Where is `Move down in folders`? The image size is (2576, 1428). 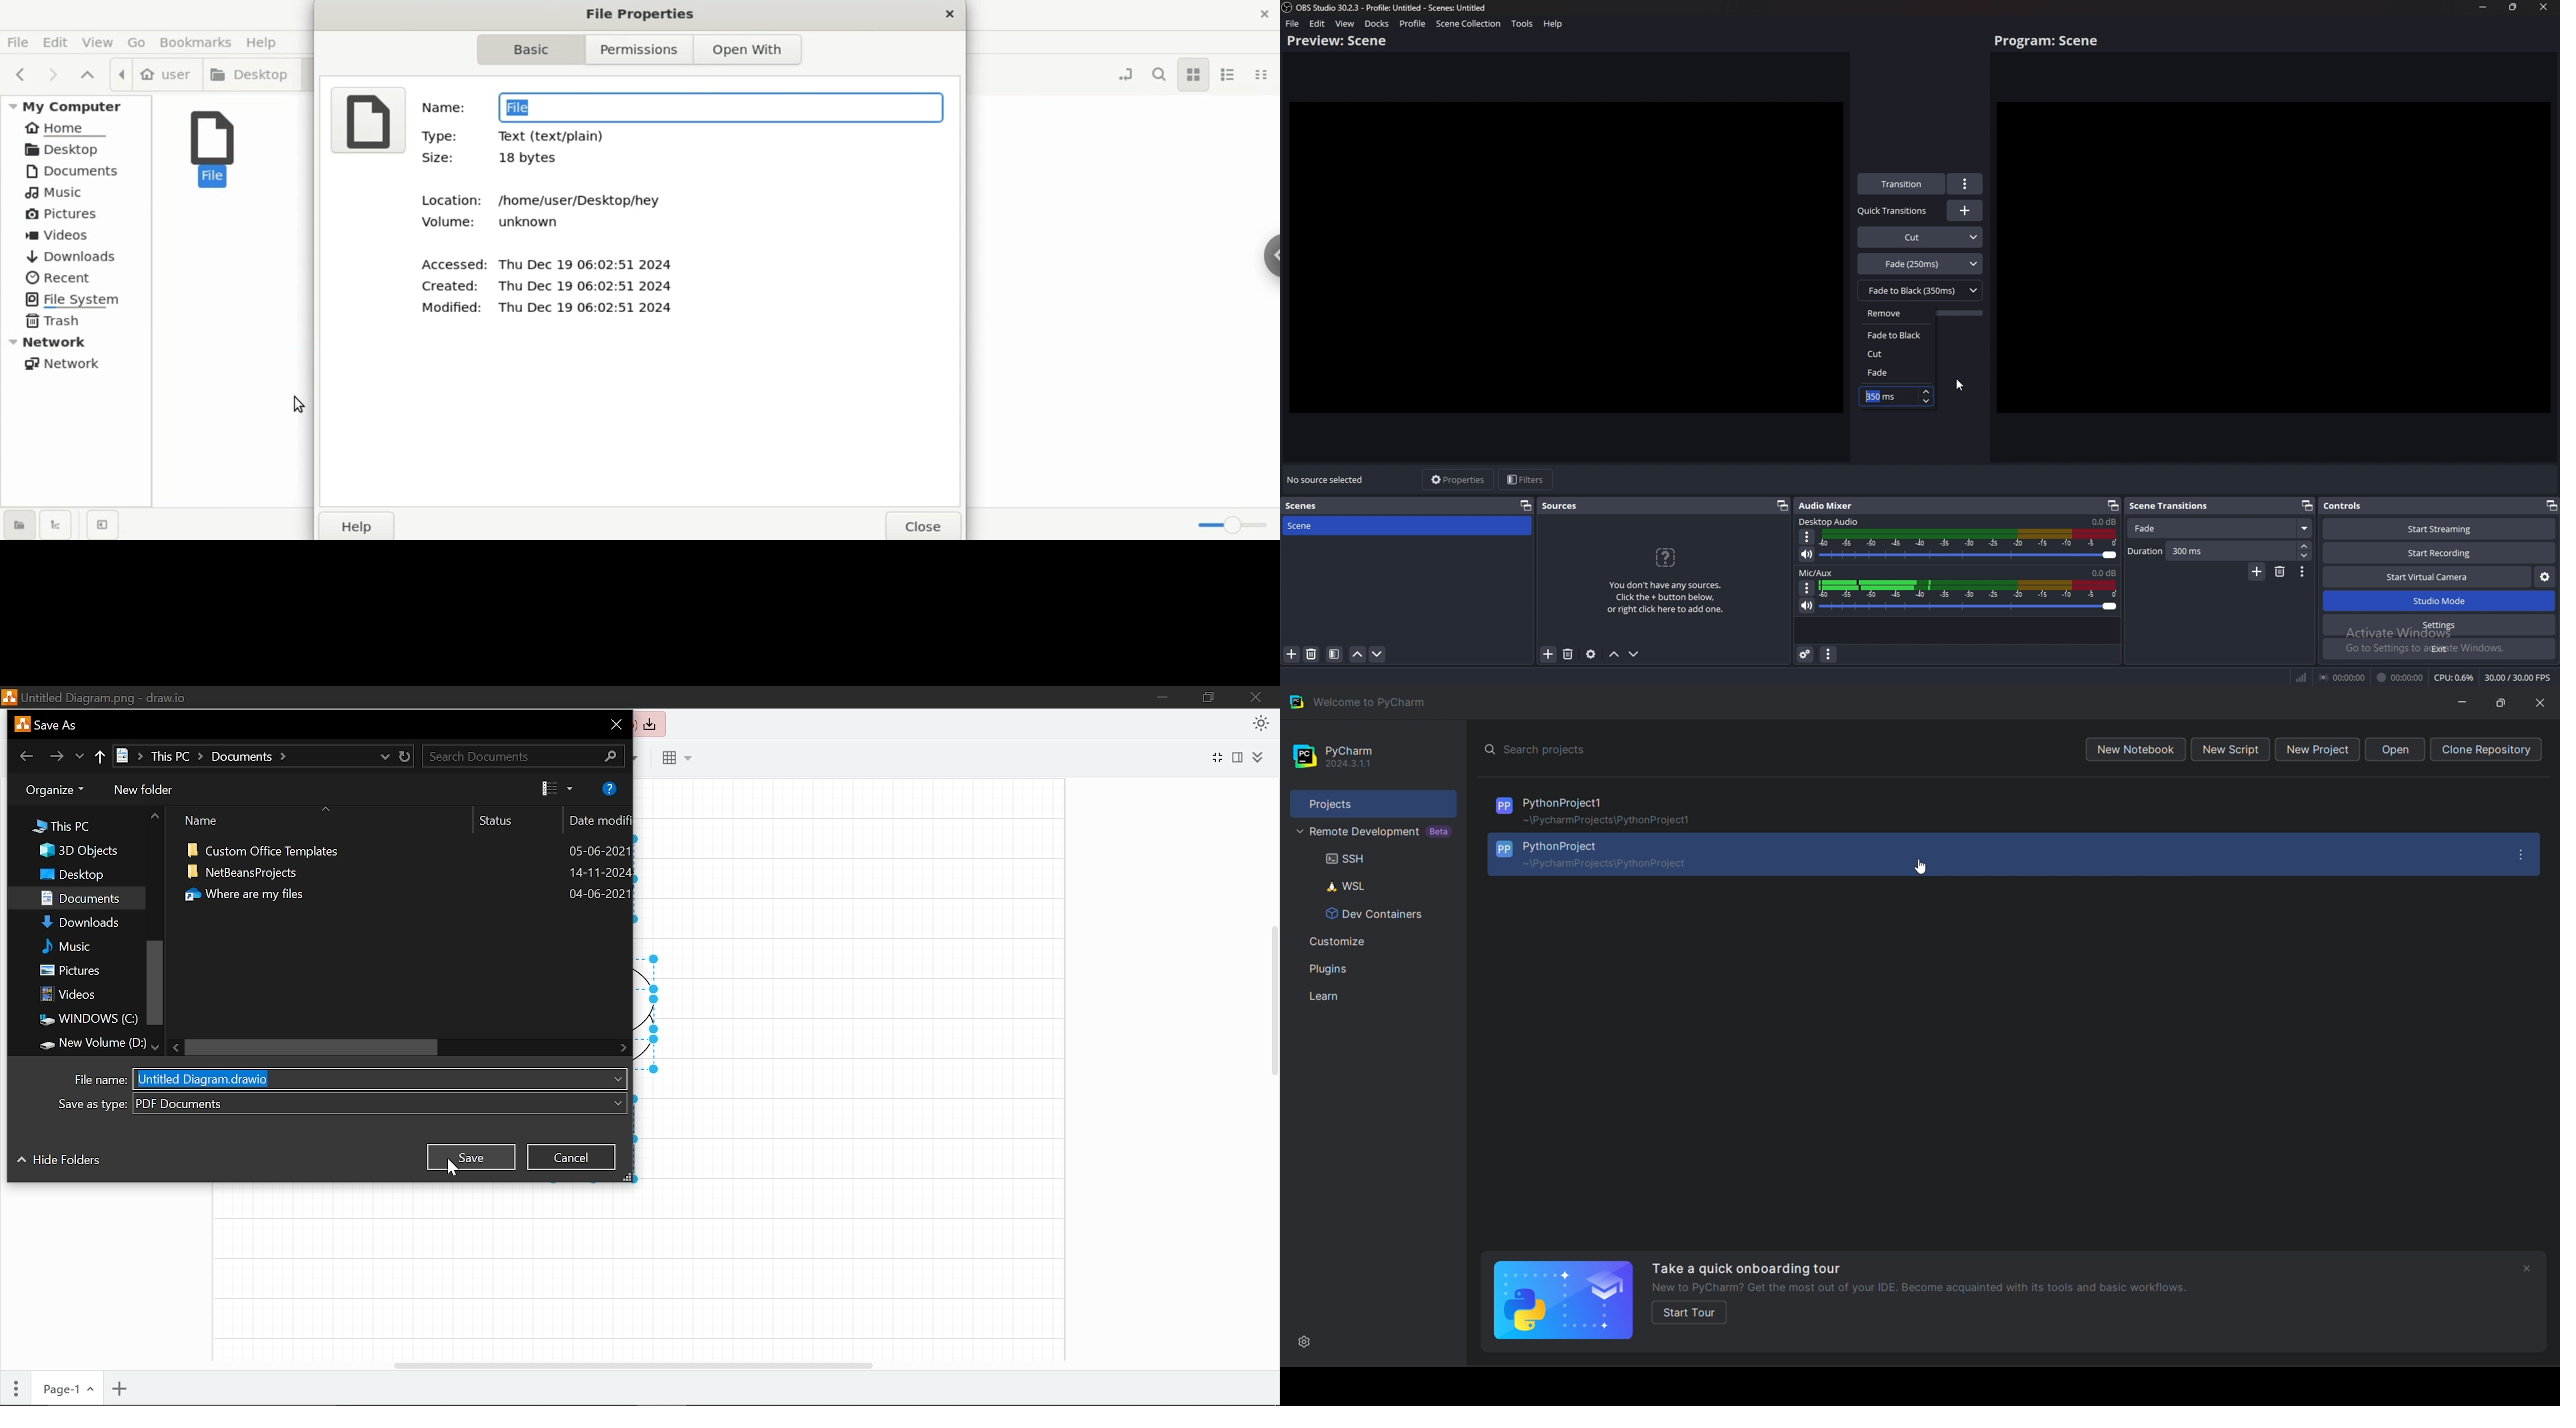
Move down in folders is located at coordinates (155, 1044).